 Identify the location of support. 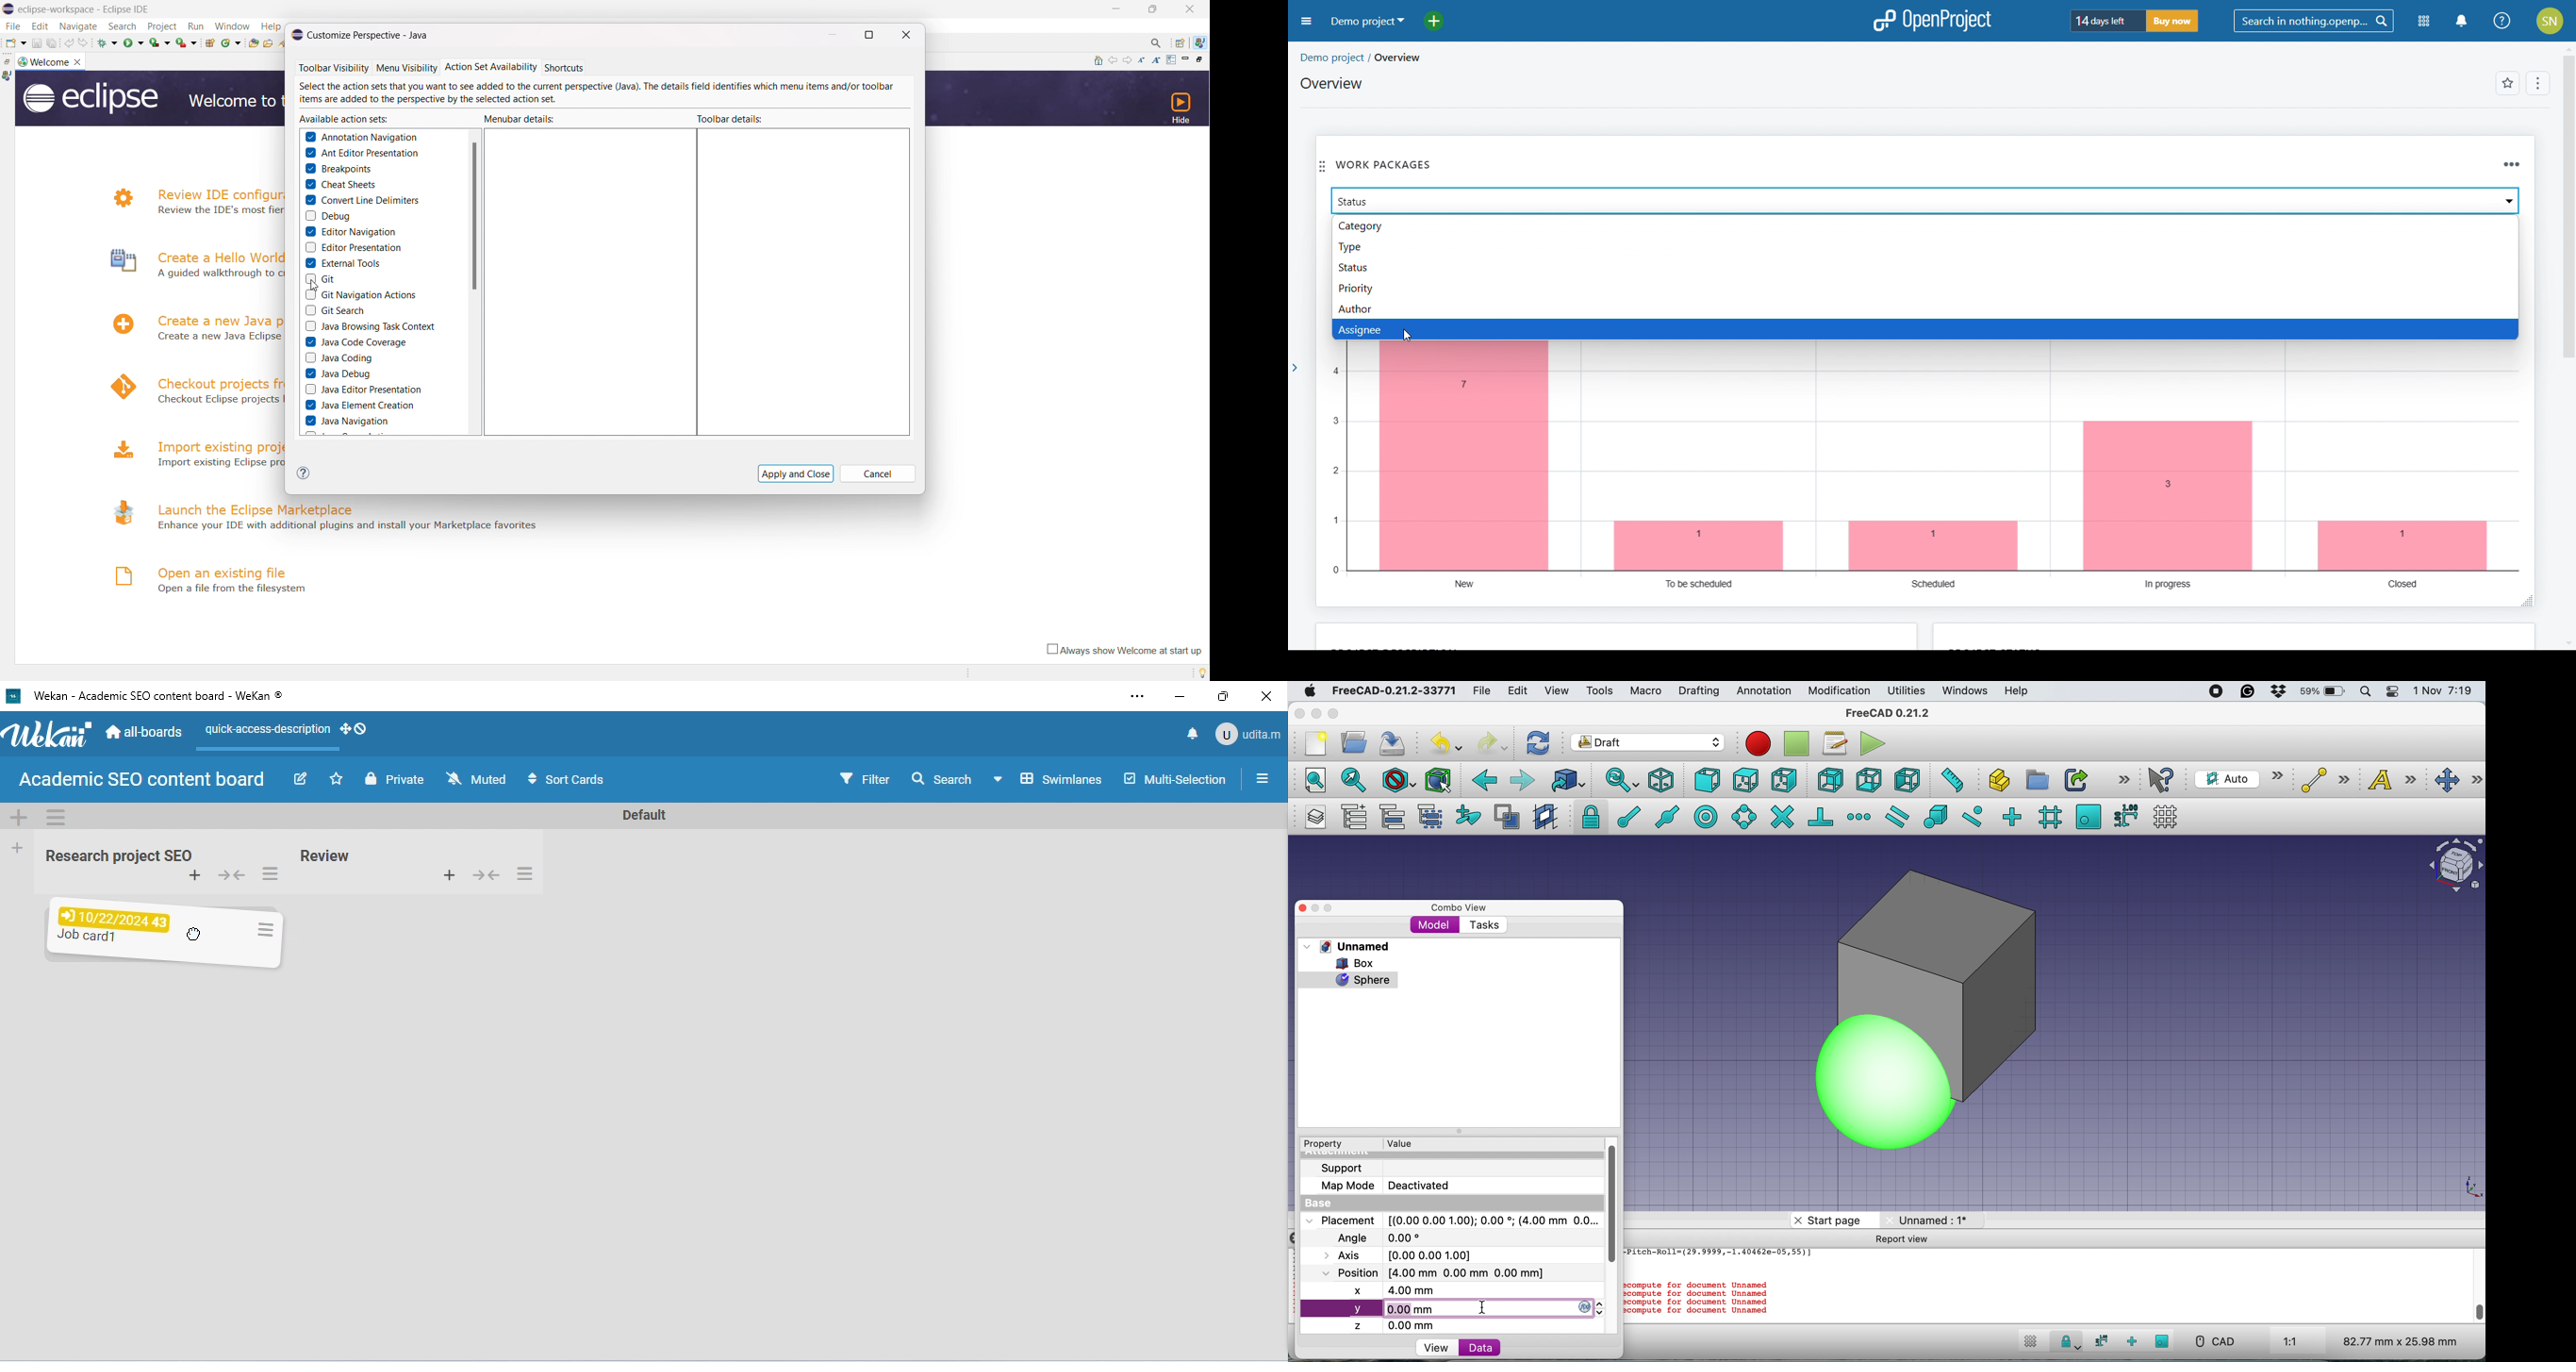
(1345, 1167).